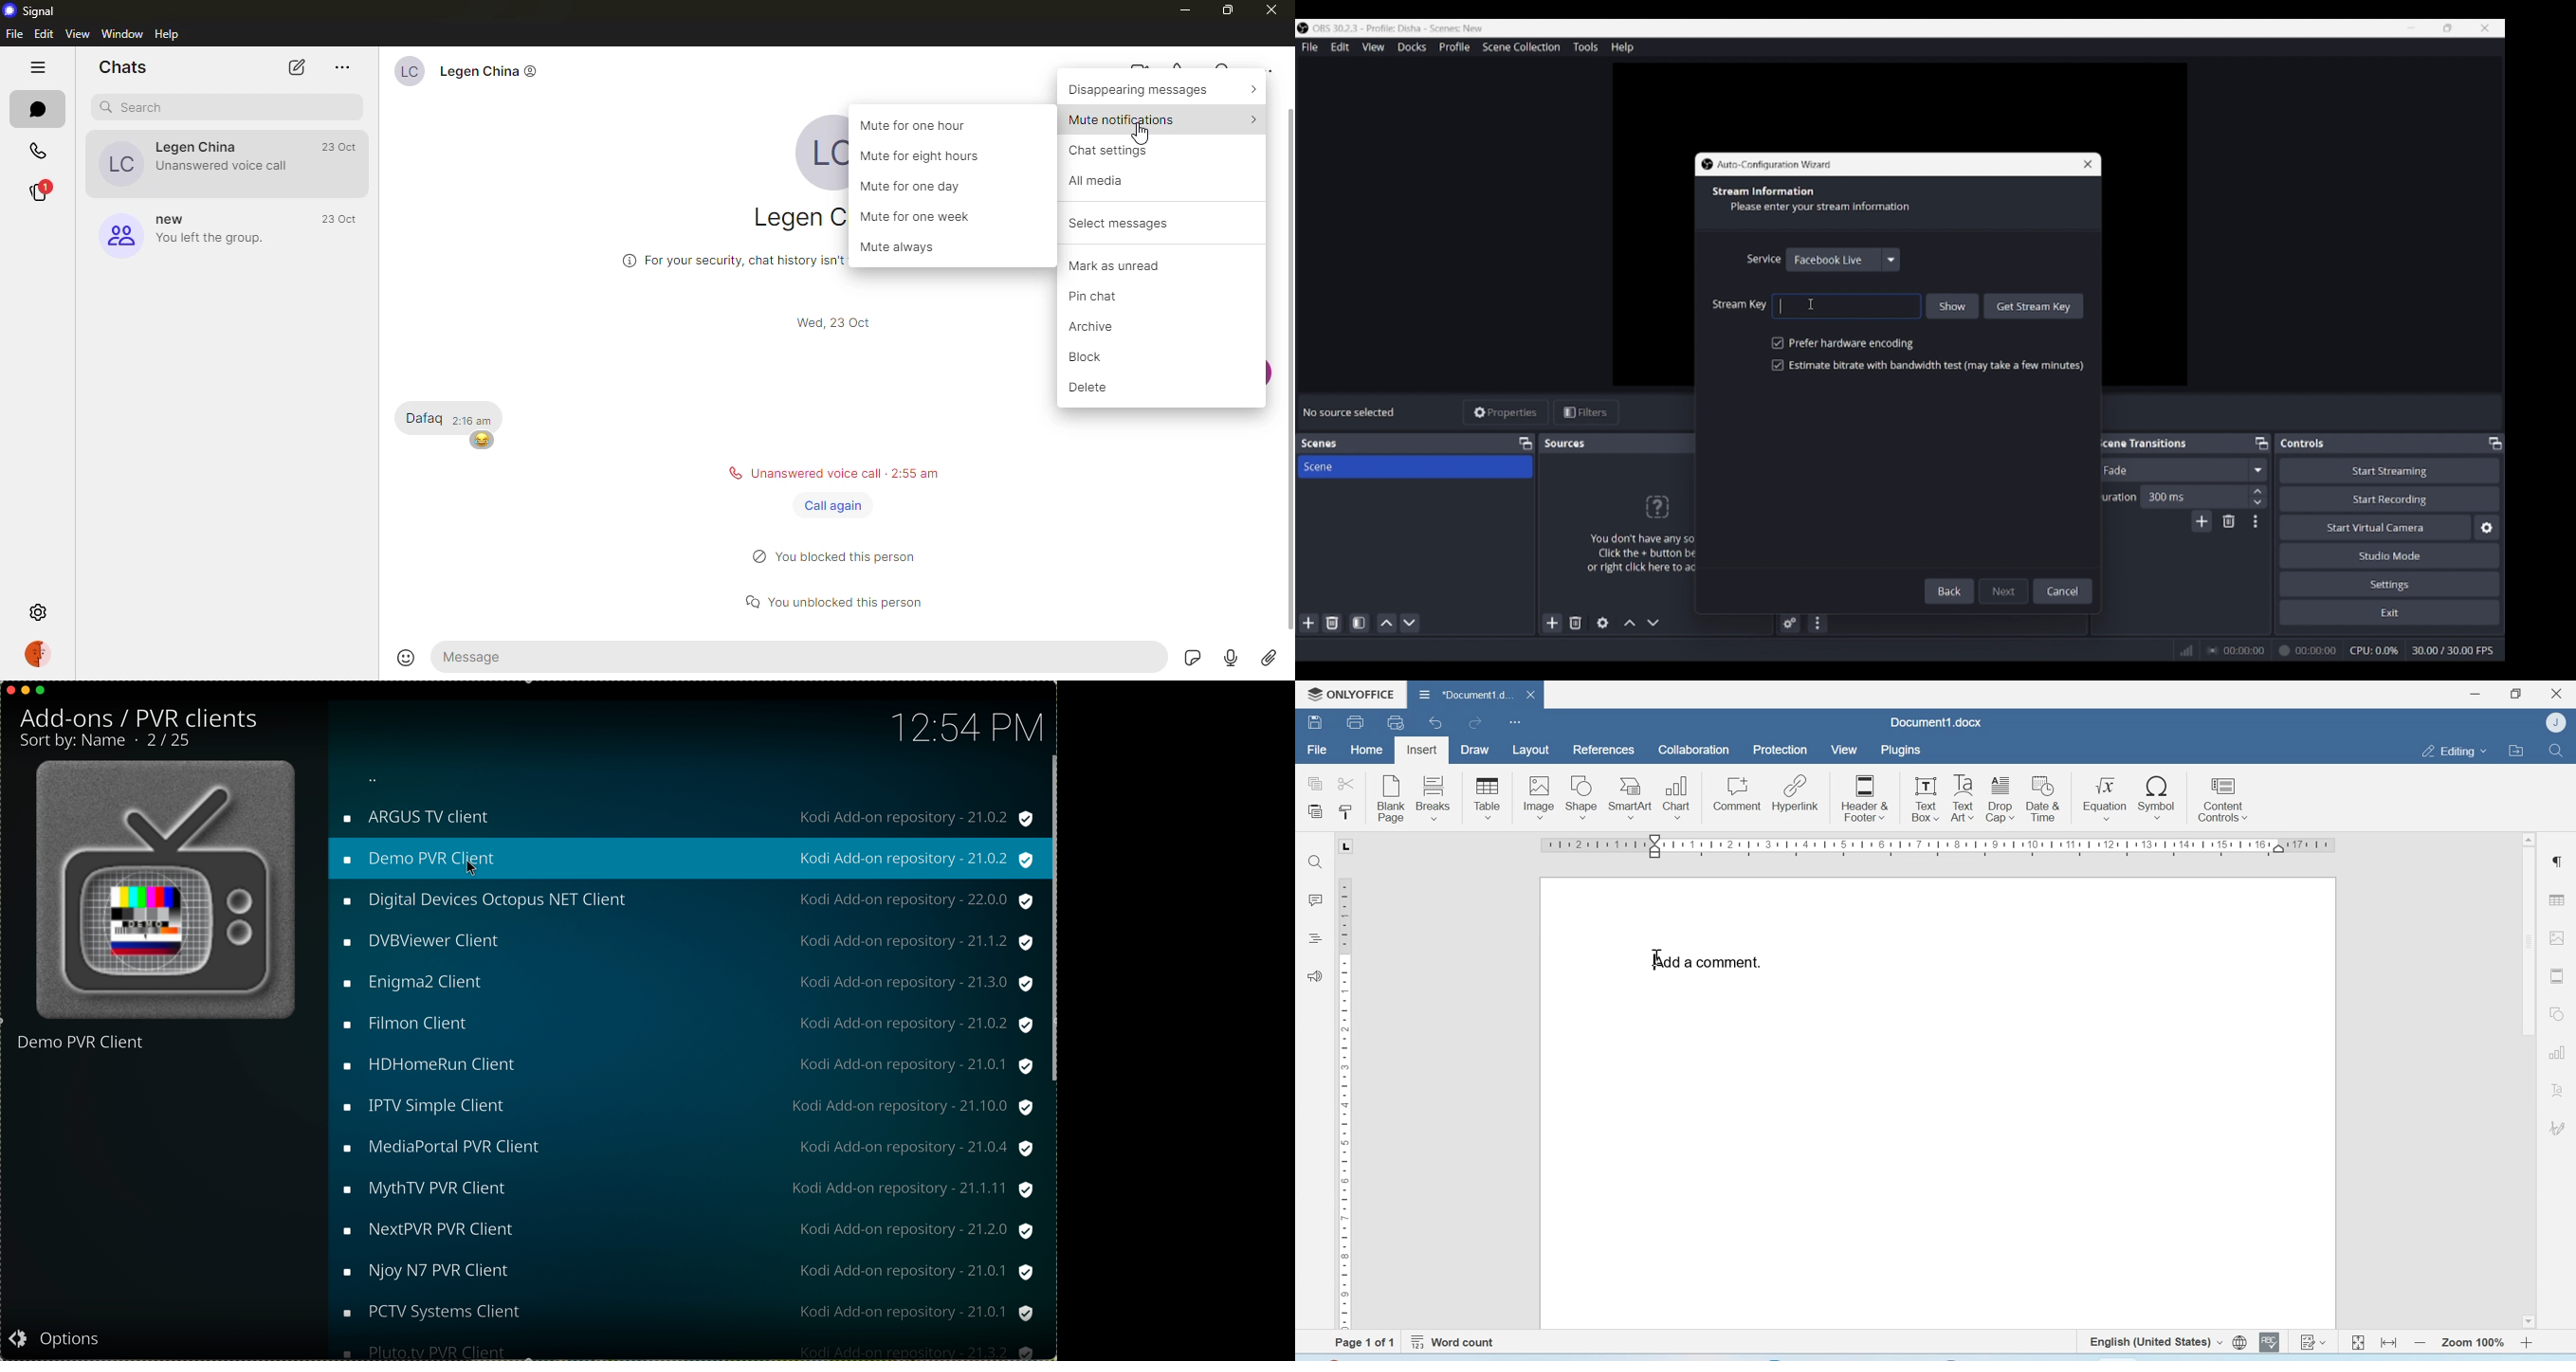  What do you see at coordinates (2528, 1342) in the screenshot?
I see `Zoom in` at bounding box center [2528, 1342].